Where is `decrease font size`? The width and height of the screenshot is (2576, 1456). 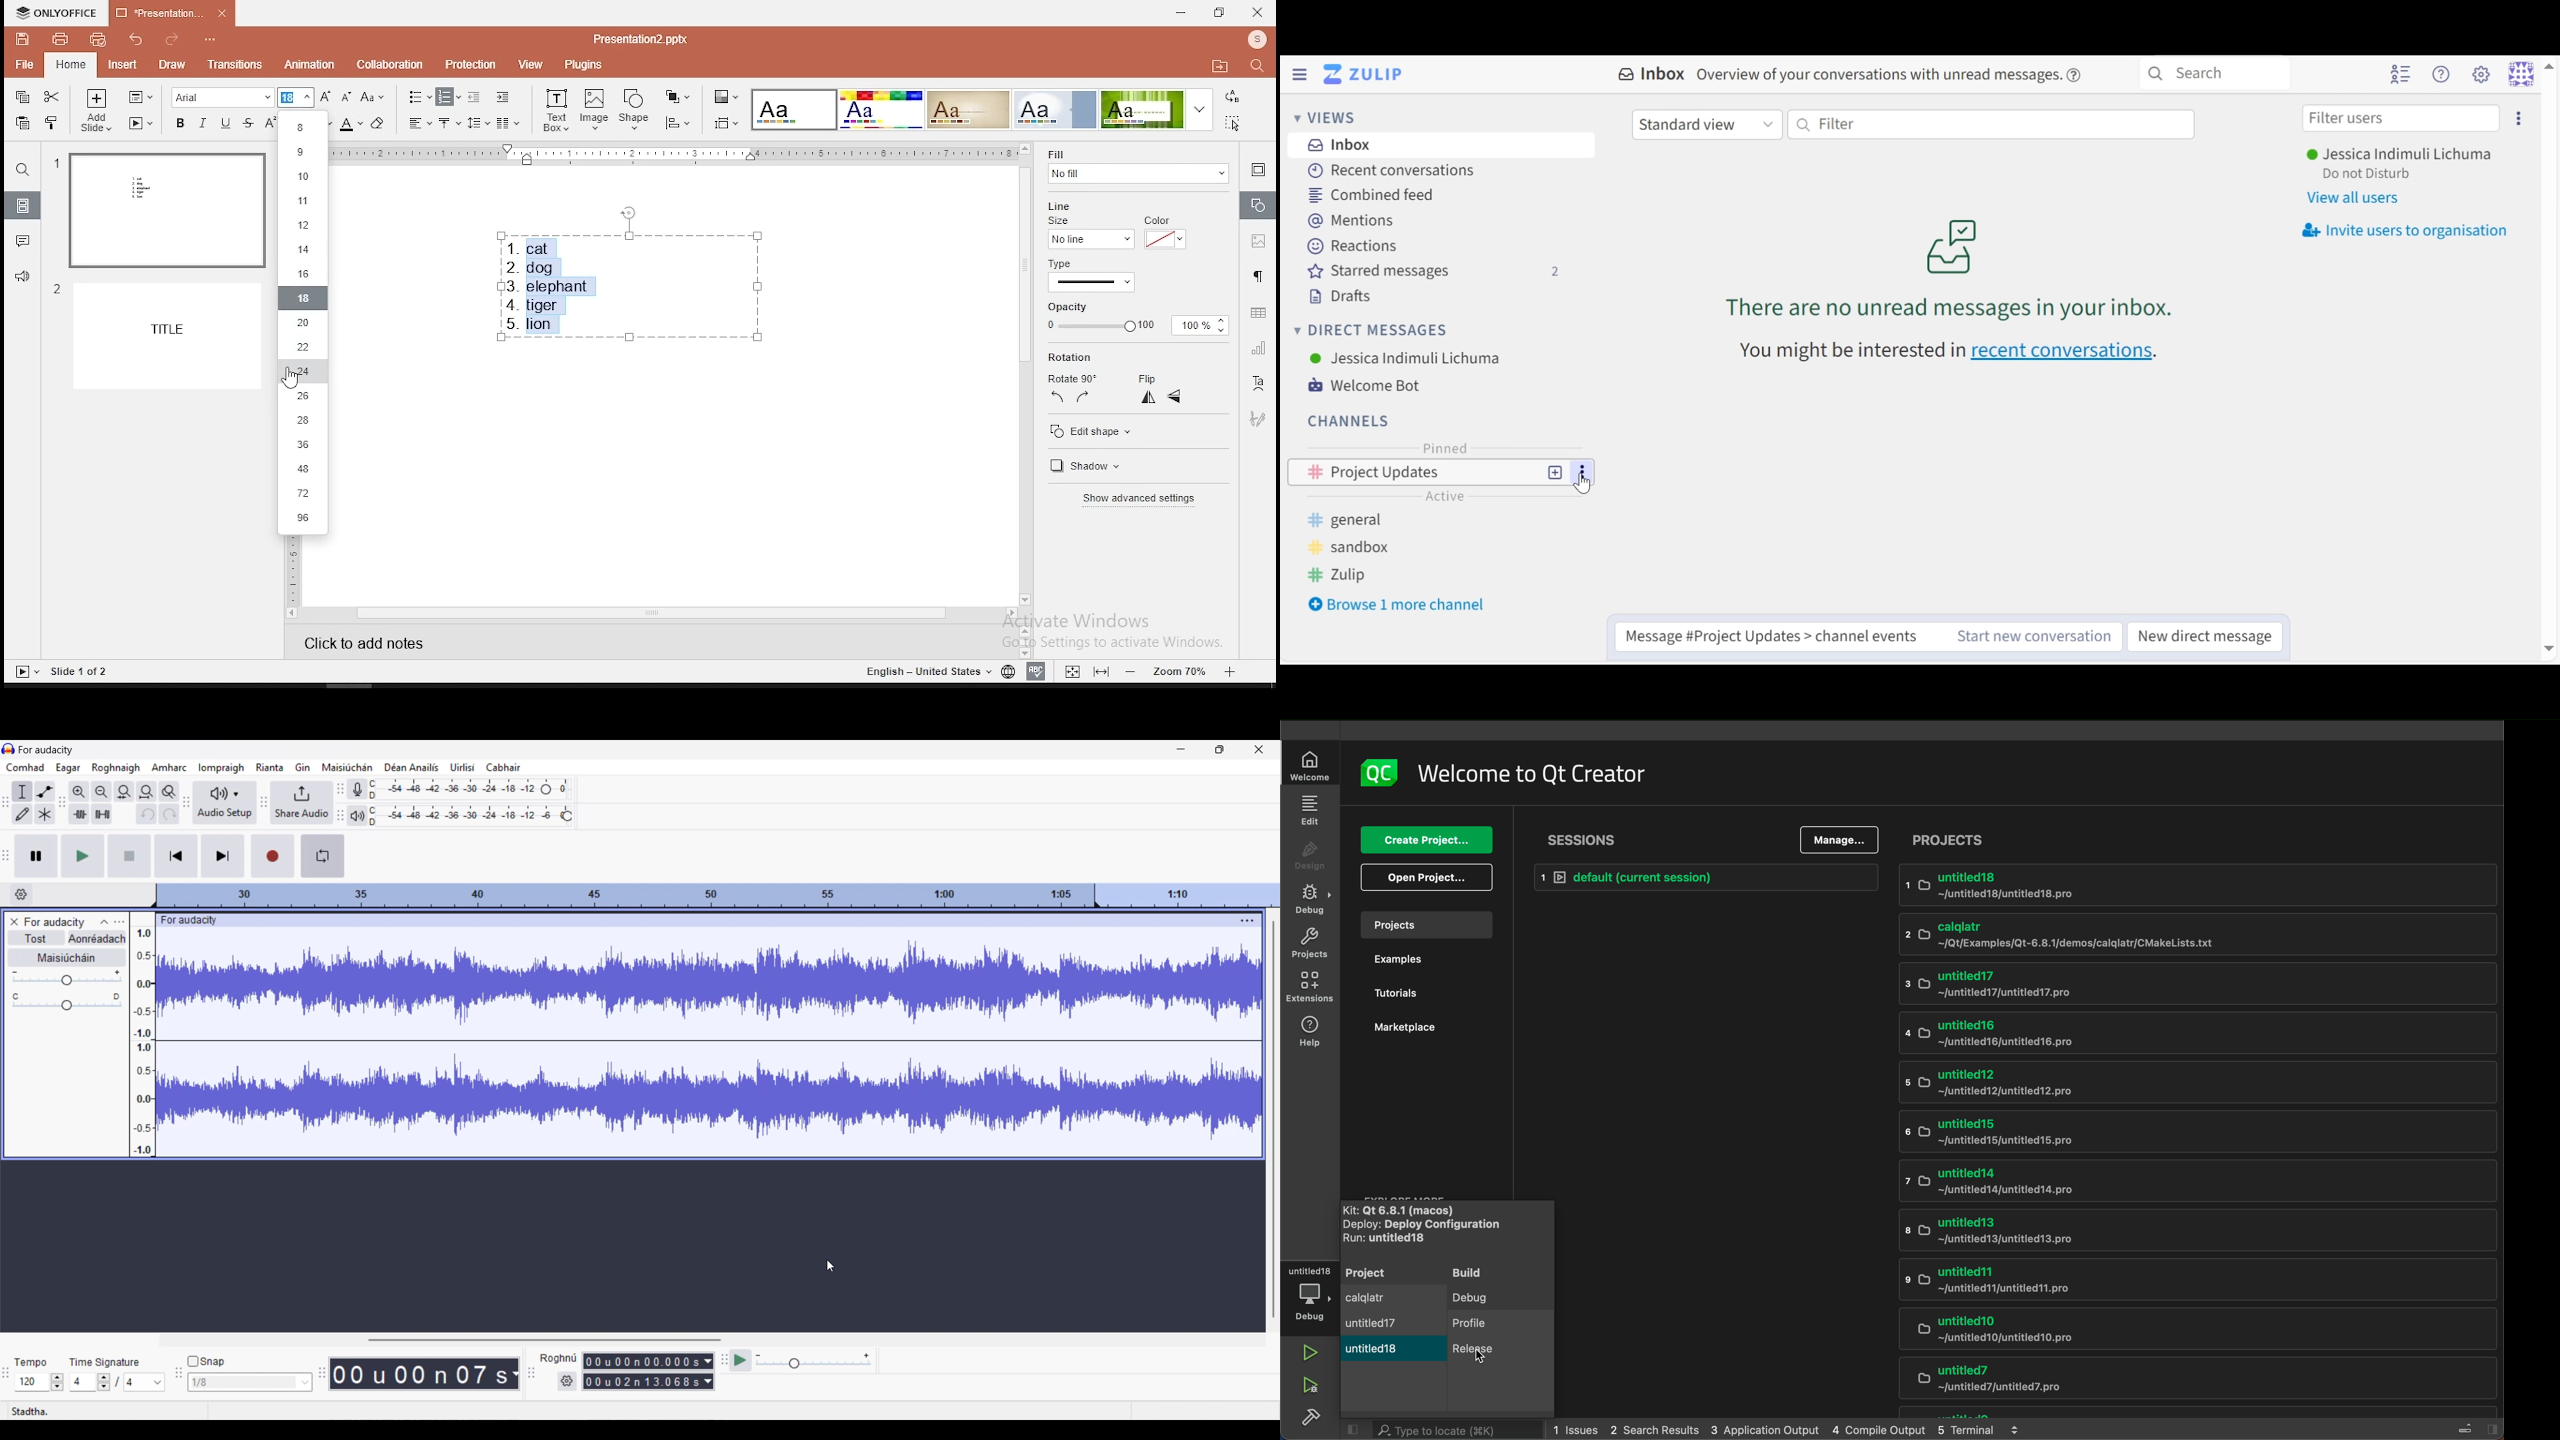 decrease font size is located at coordinates (348, 97).